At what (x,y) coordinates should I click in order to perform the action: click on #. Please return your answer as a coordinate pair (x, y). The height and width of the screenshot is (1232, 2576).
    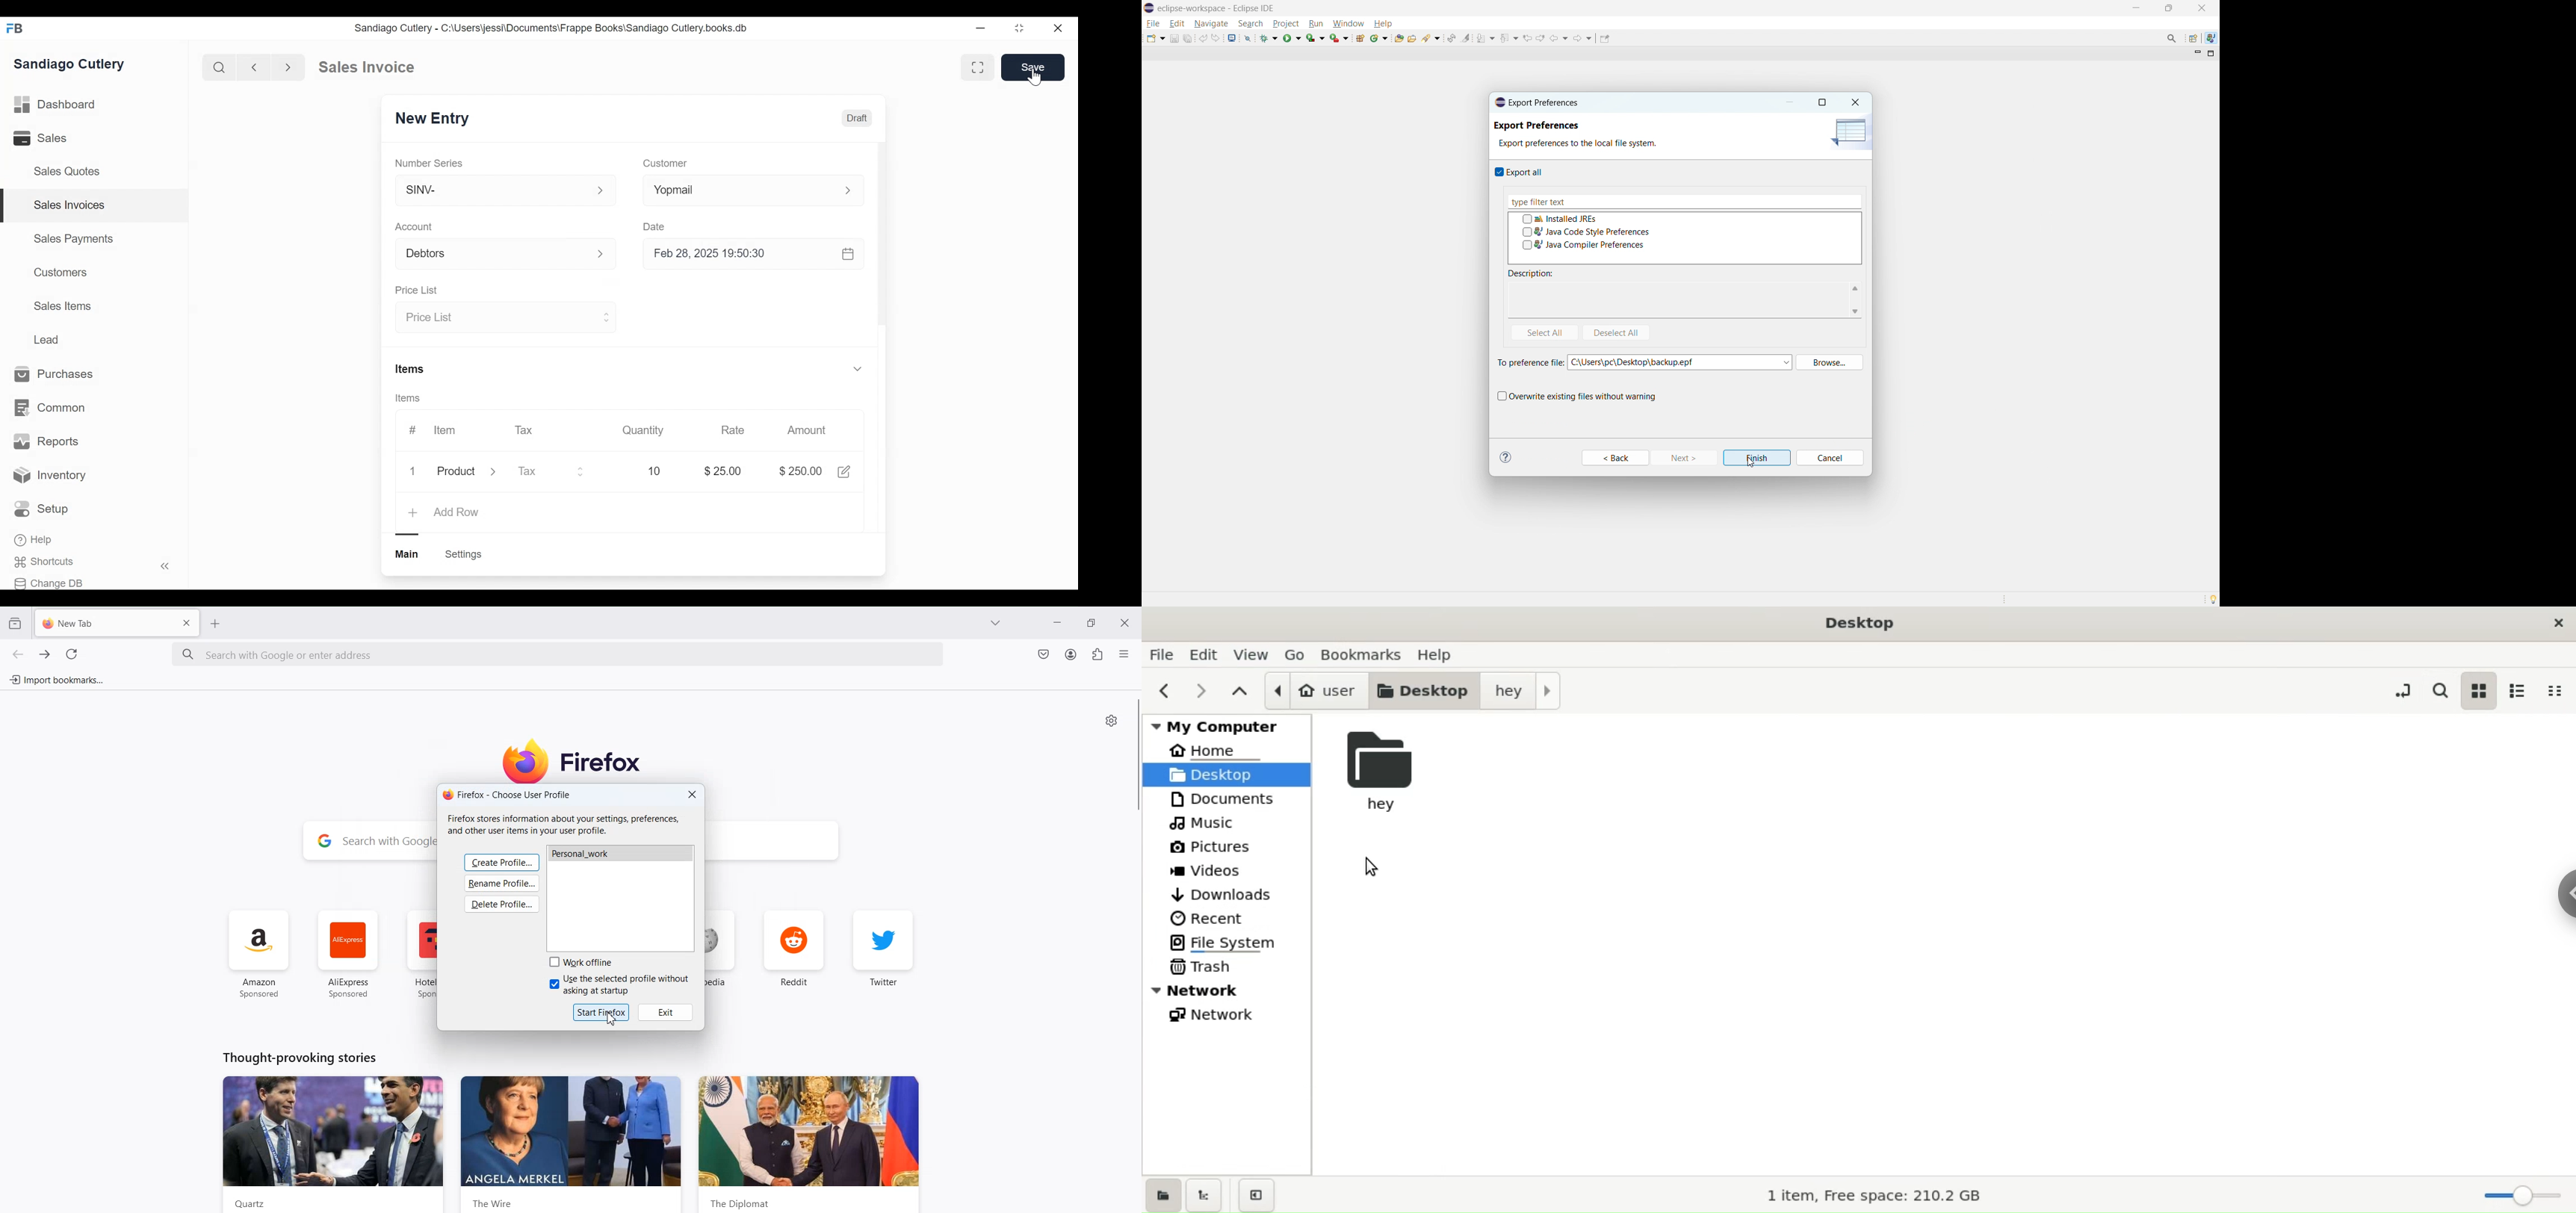
    Looking at the image, I should click on (413, 428).